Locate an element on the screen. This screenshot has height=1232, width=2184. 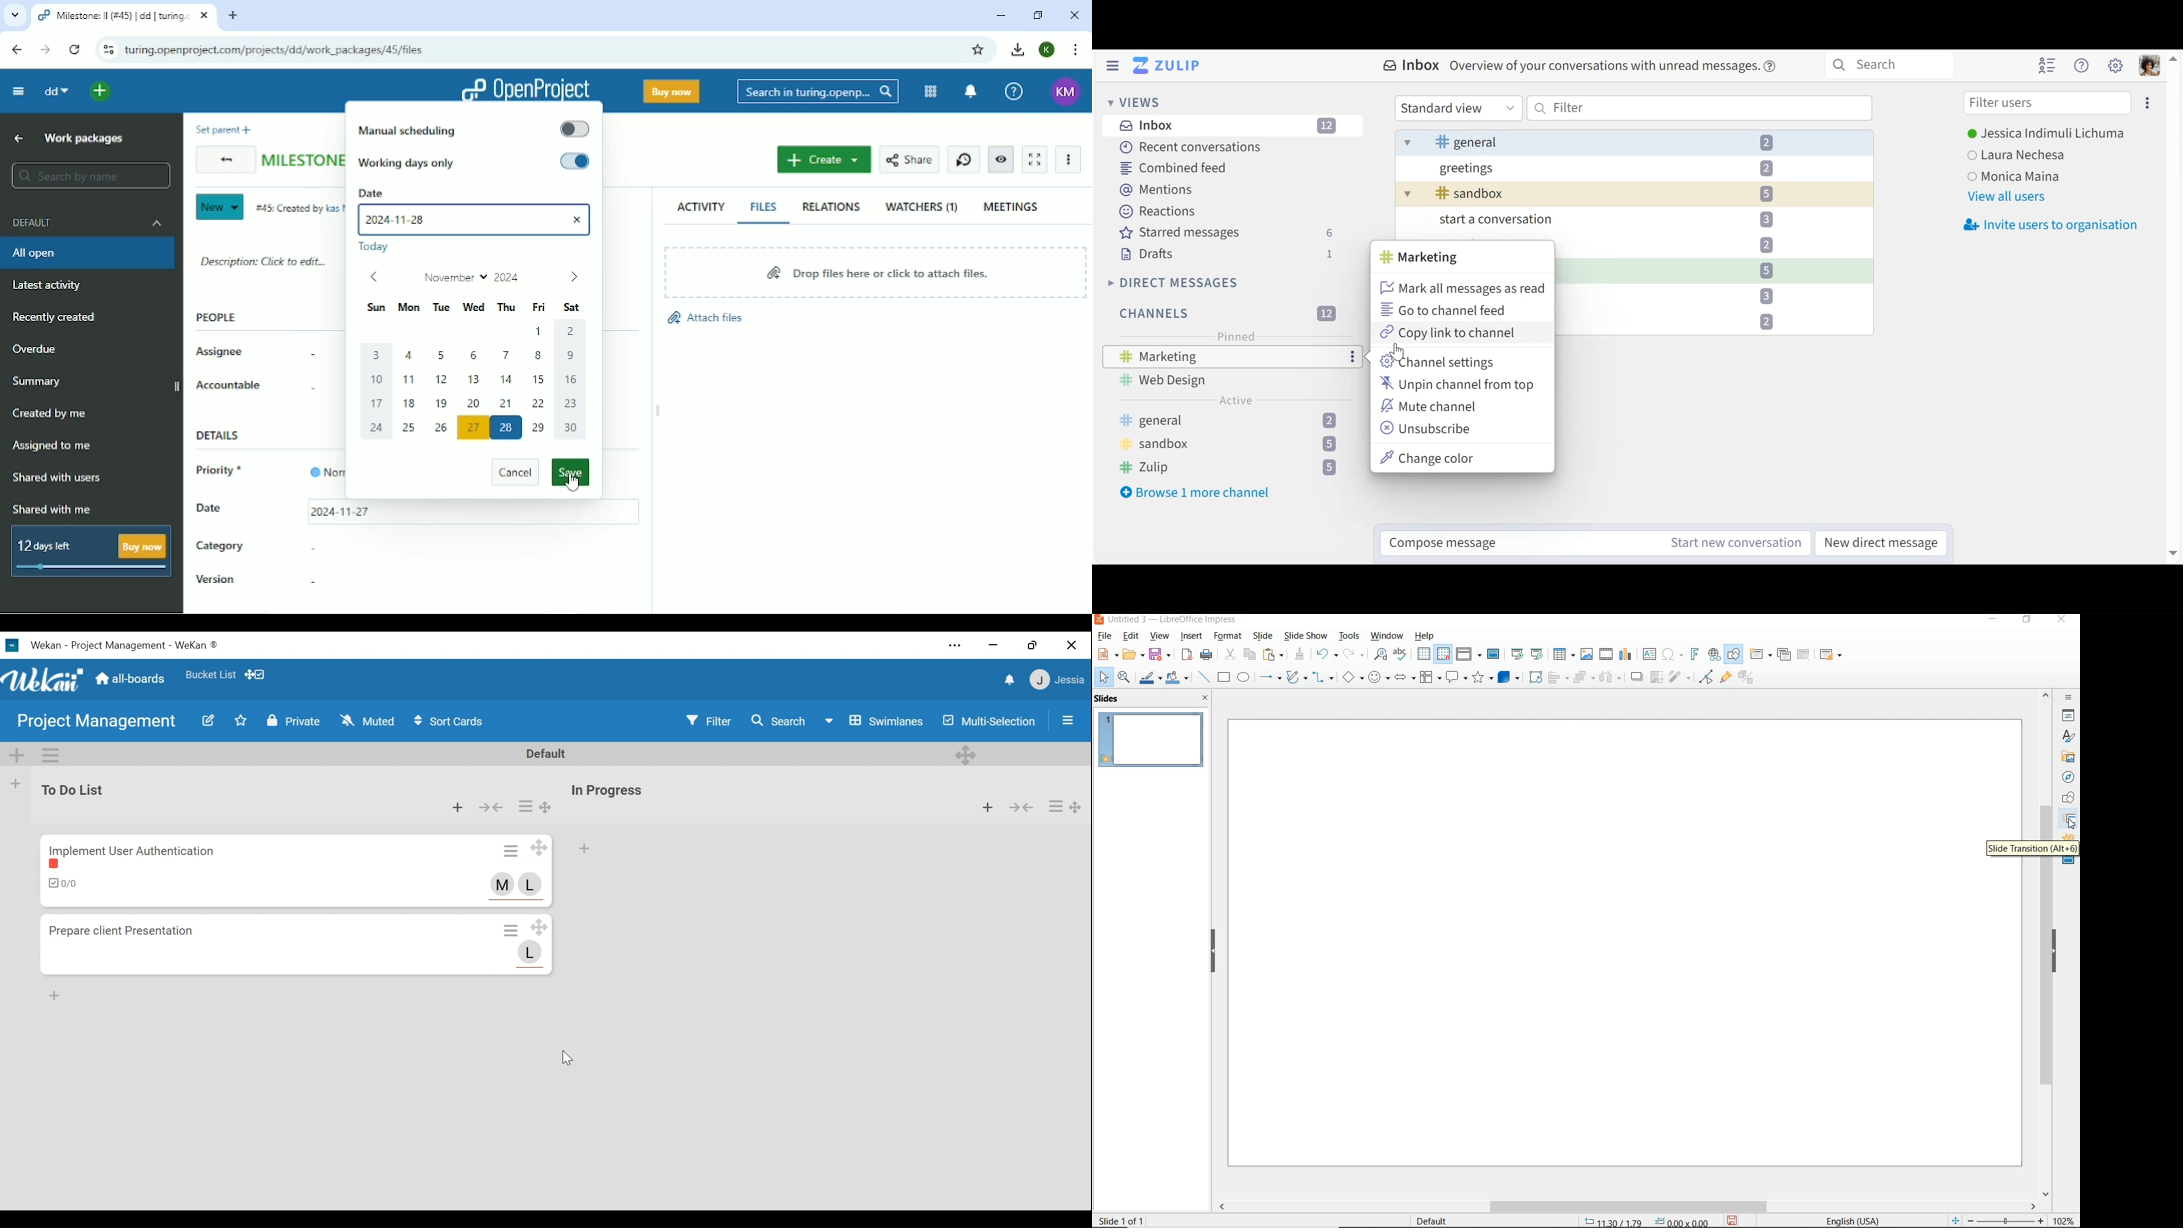
CUT is located at coordinates (1230, 653).